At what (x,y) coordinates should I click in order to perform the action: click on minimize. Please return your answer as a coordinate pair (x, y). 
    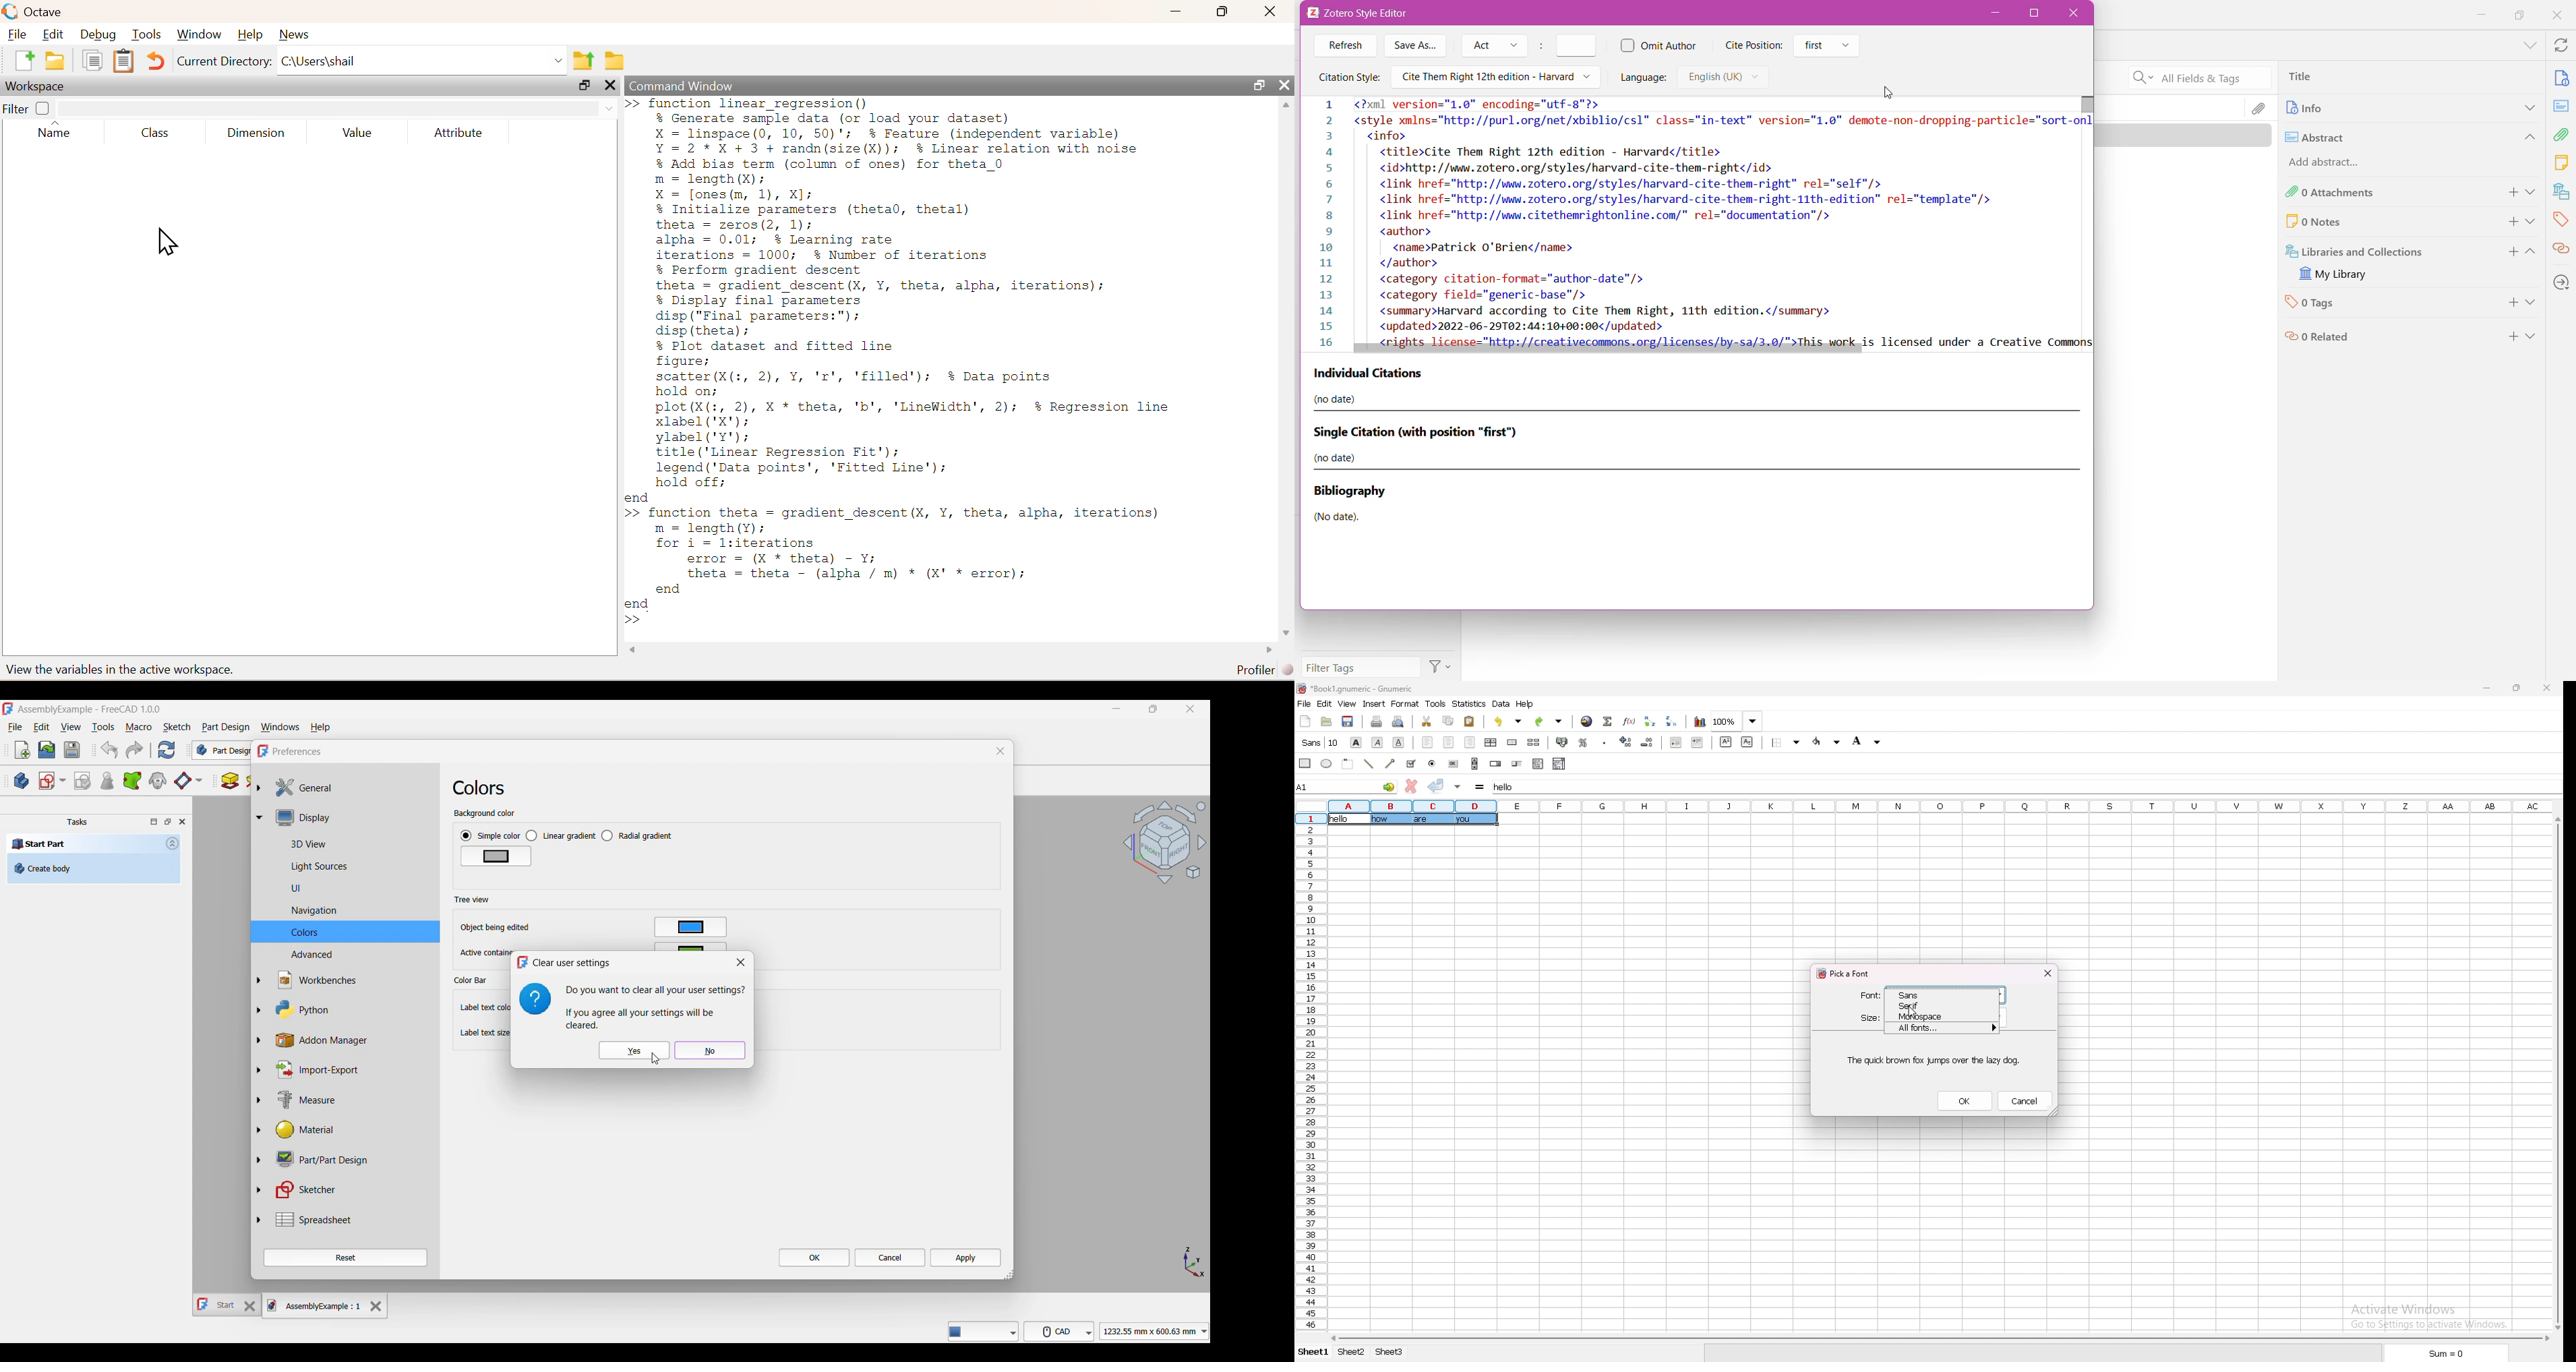
    Looking at the image, I should click on (1175, 13).